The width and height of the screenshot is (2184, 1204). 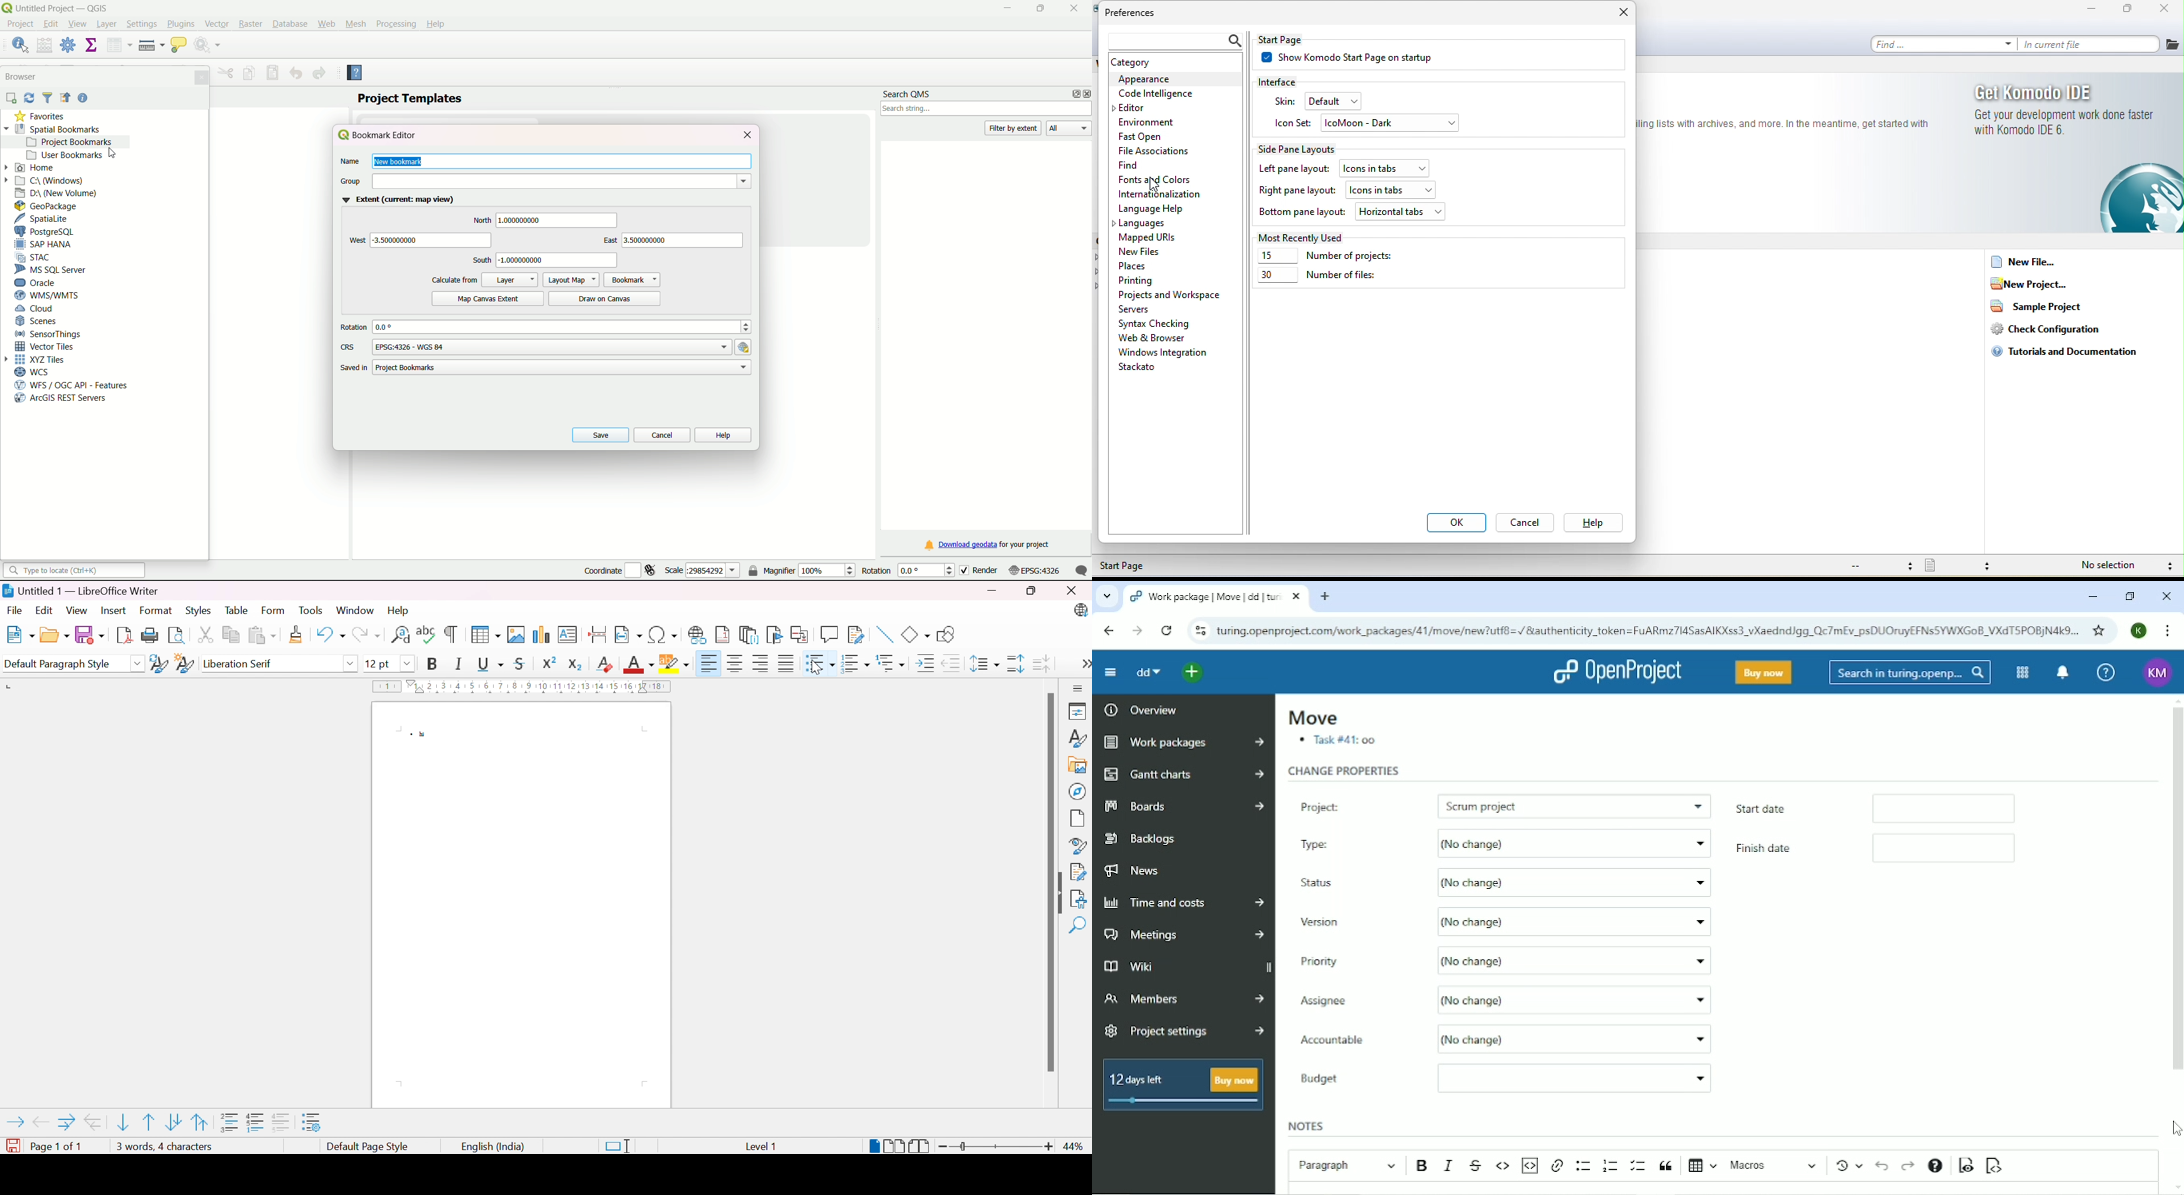 What do you see at coordinates (894, 1147) in the screenshot?
I see `Multiple-page view` at bounding box center [894, 1147].